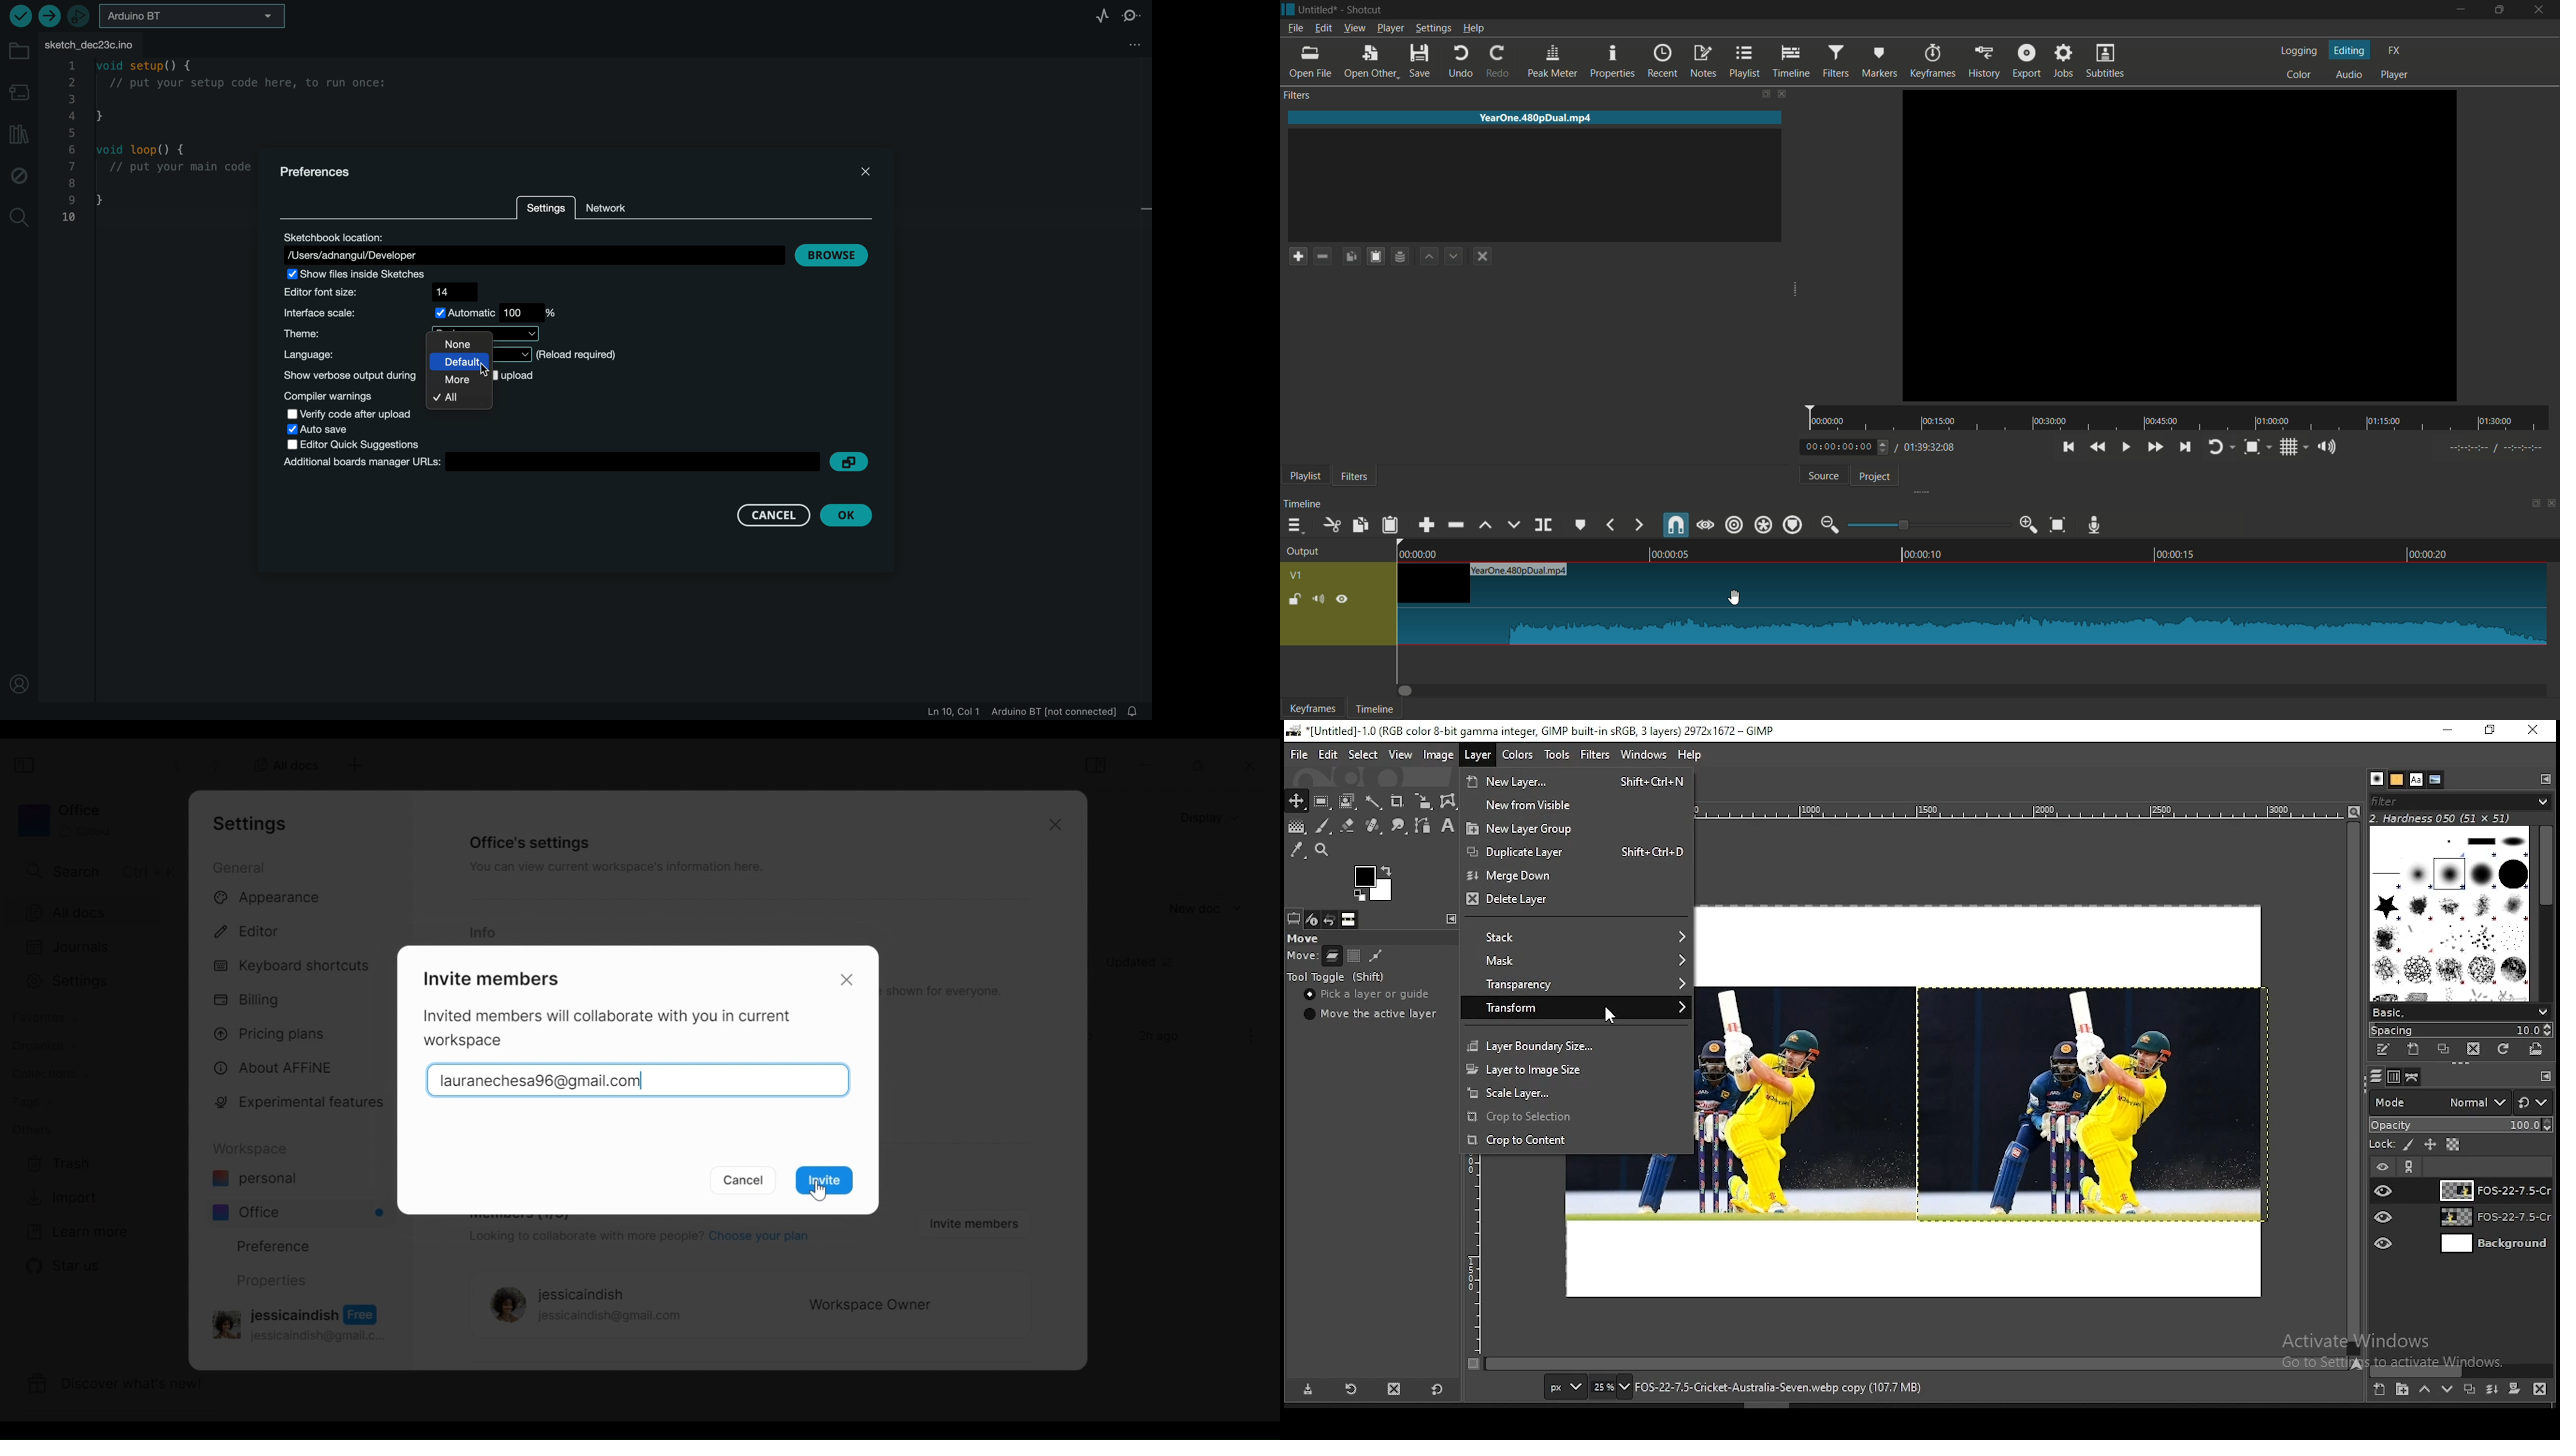 The width and height of the screenshot is (2576, 1456). What do you see at coordinates (849, 979) in the screenshot?
I see `Close` at bounding box center [849, 979].